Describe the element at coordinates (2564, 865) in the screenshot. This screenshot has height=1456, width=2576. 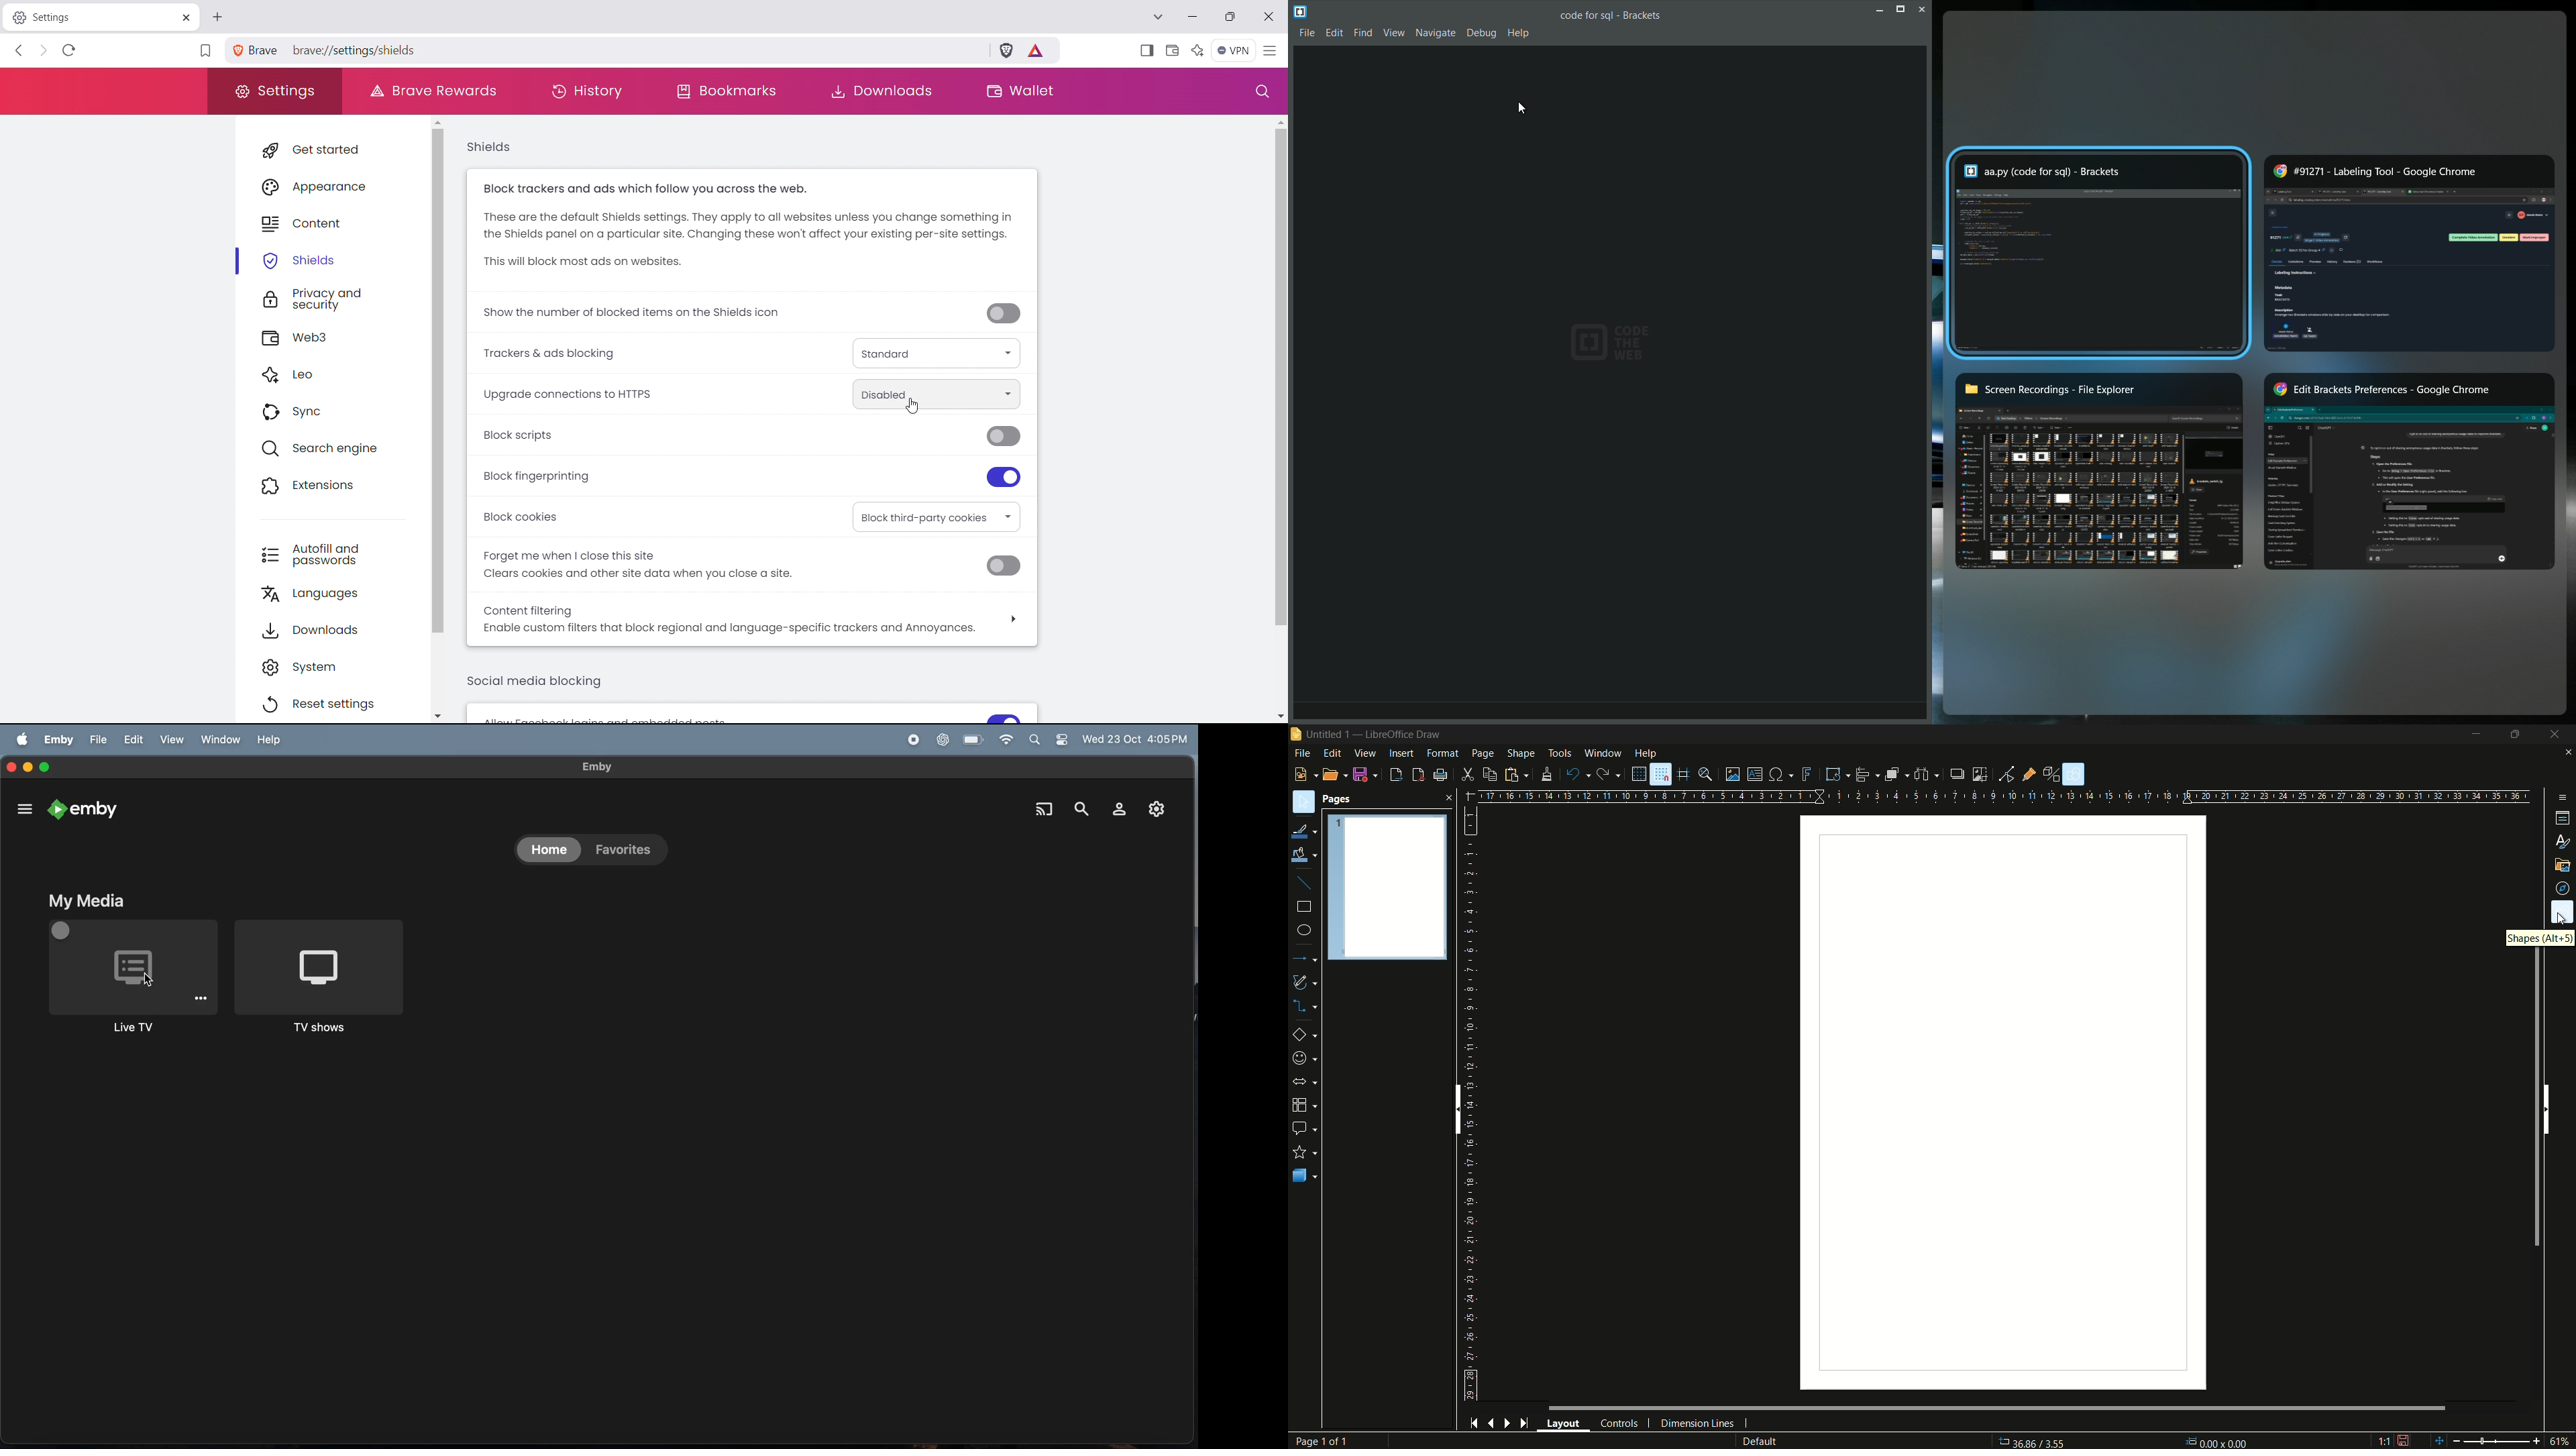
I see `gallery` at that location.